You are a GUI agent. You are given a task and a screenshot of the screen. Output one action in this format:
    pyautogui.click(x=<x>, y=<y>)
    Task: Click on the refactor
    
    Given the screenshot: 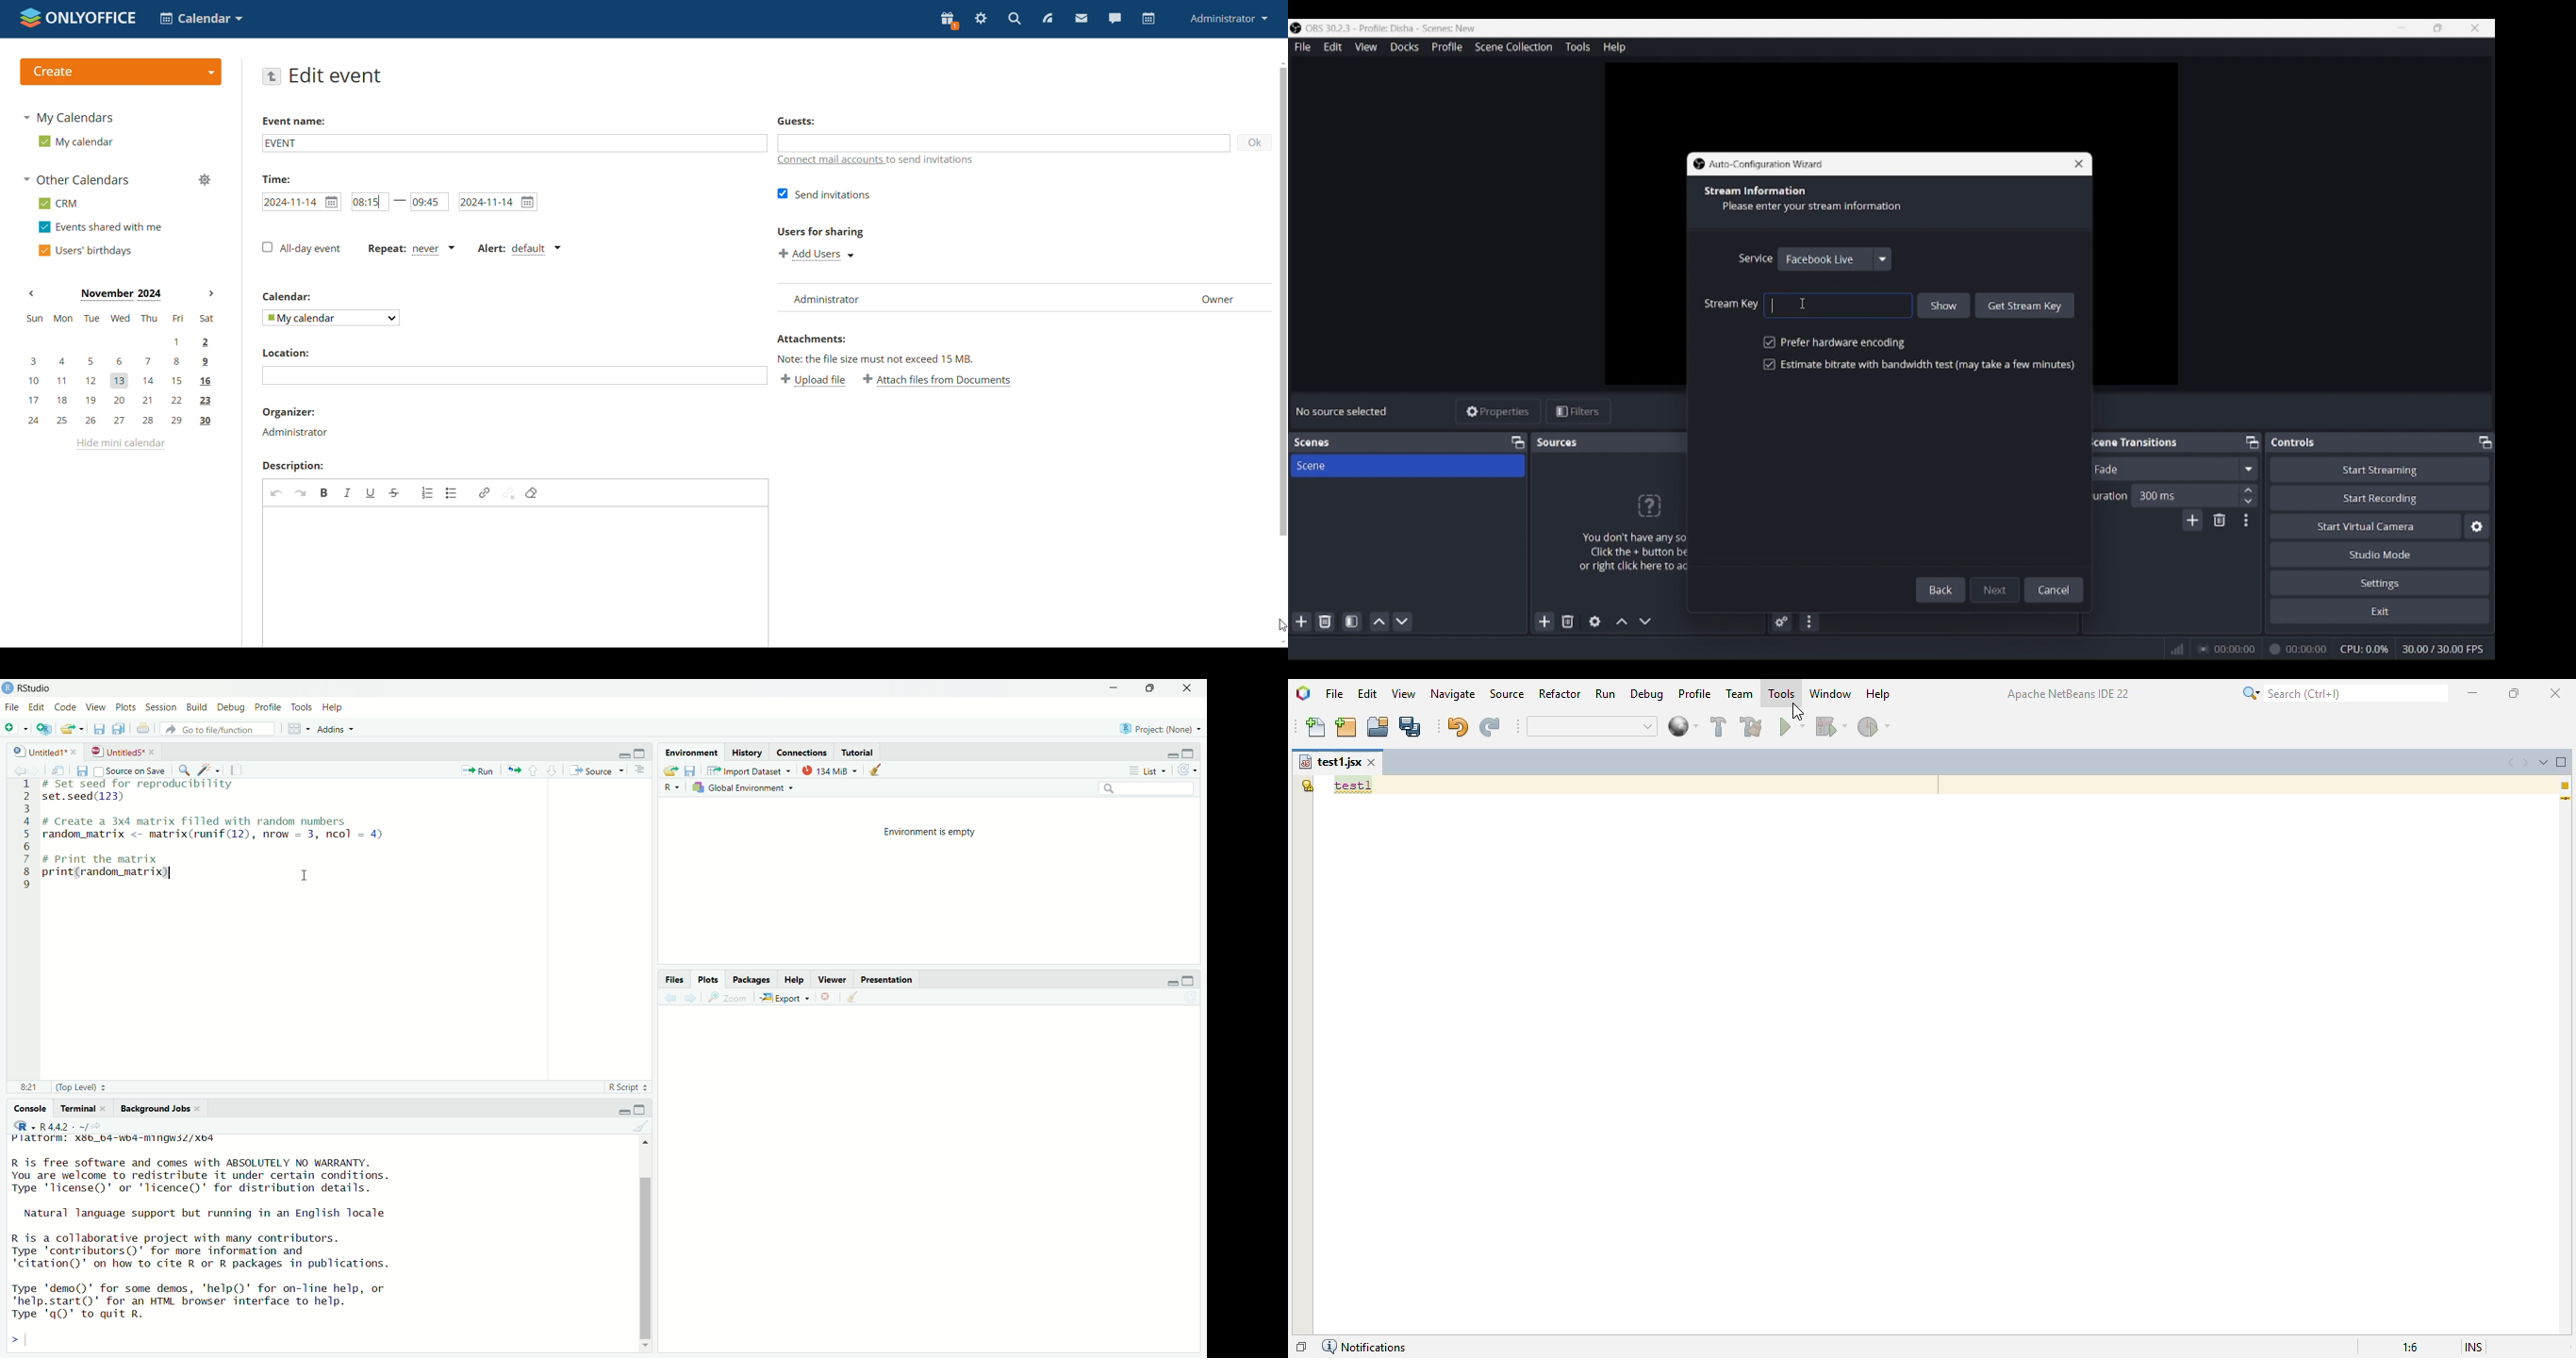 What is the action you would take?
    pyautogui.click(x=1560, y=694)
    